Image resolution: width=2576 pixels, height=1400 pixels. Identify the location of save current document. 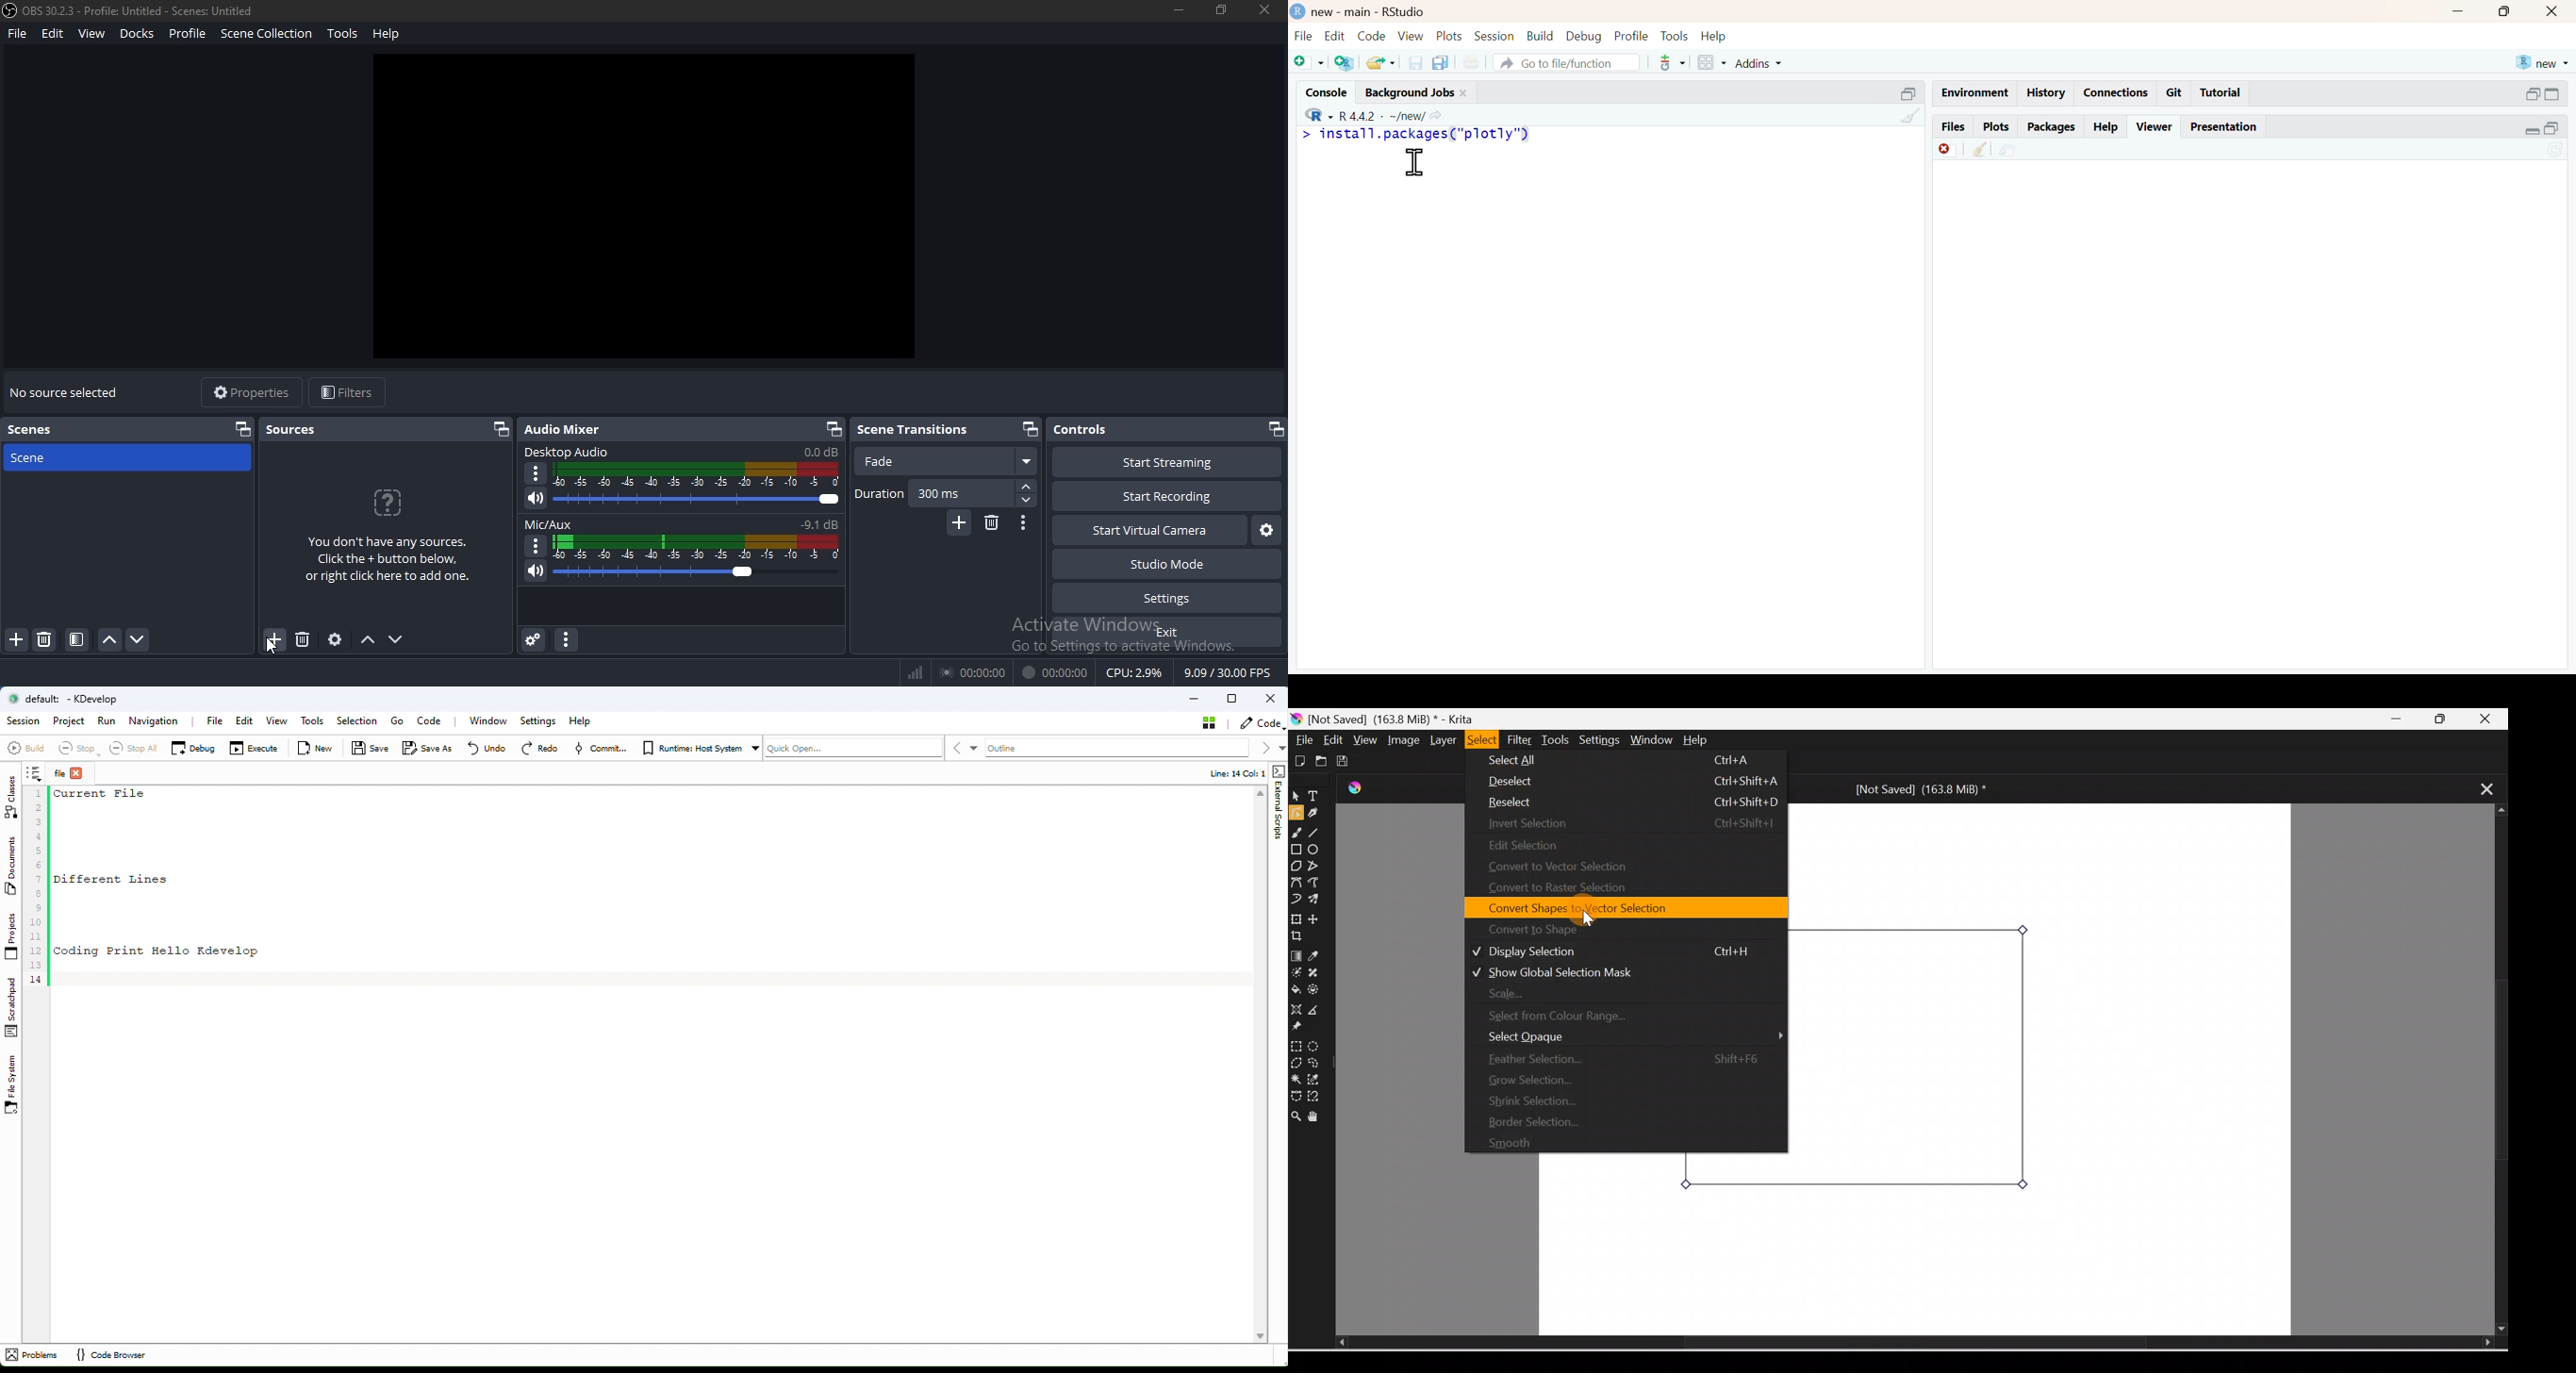
(1415, 62).